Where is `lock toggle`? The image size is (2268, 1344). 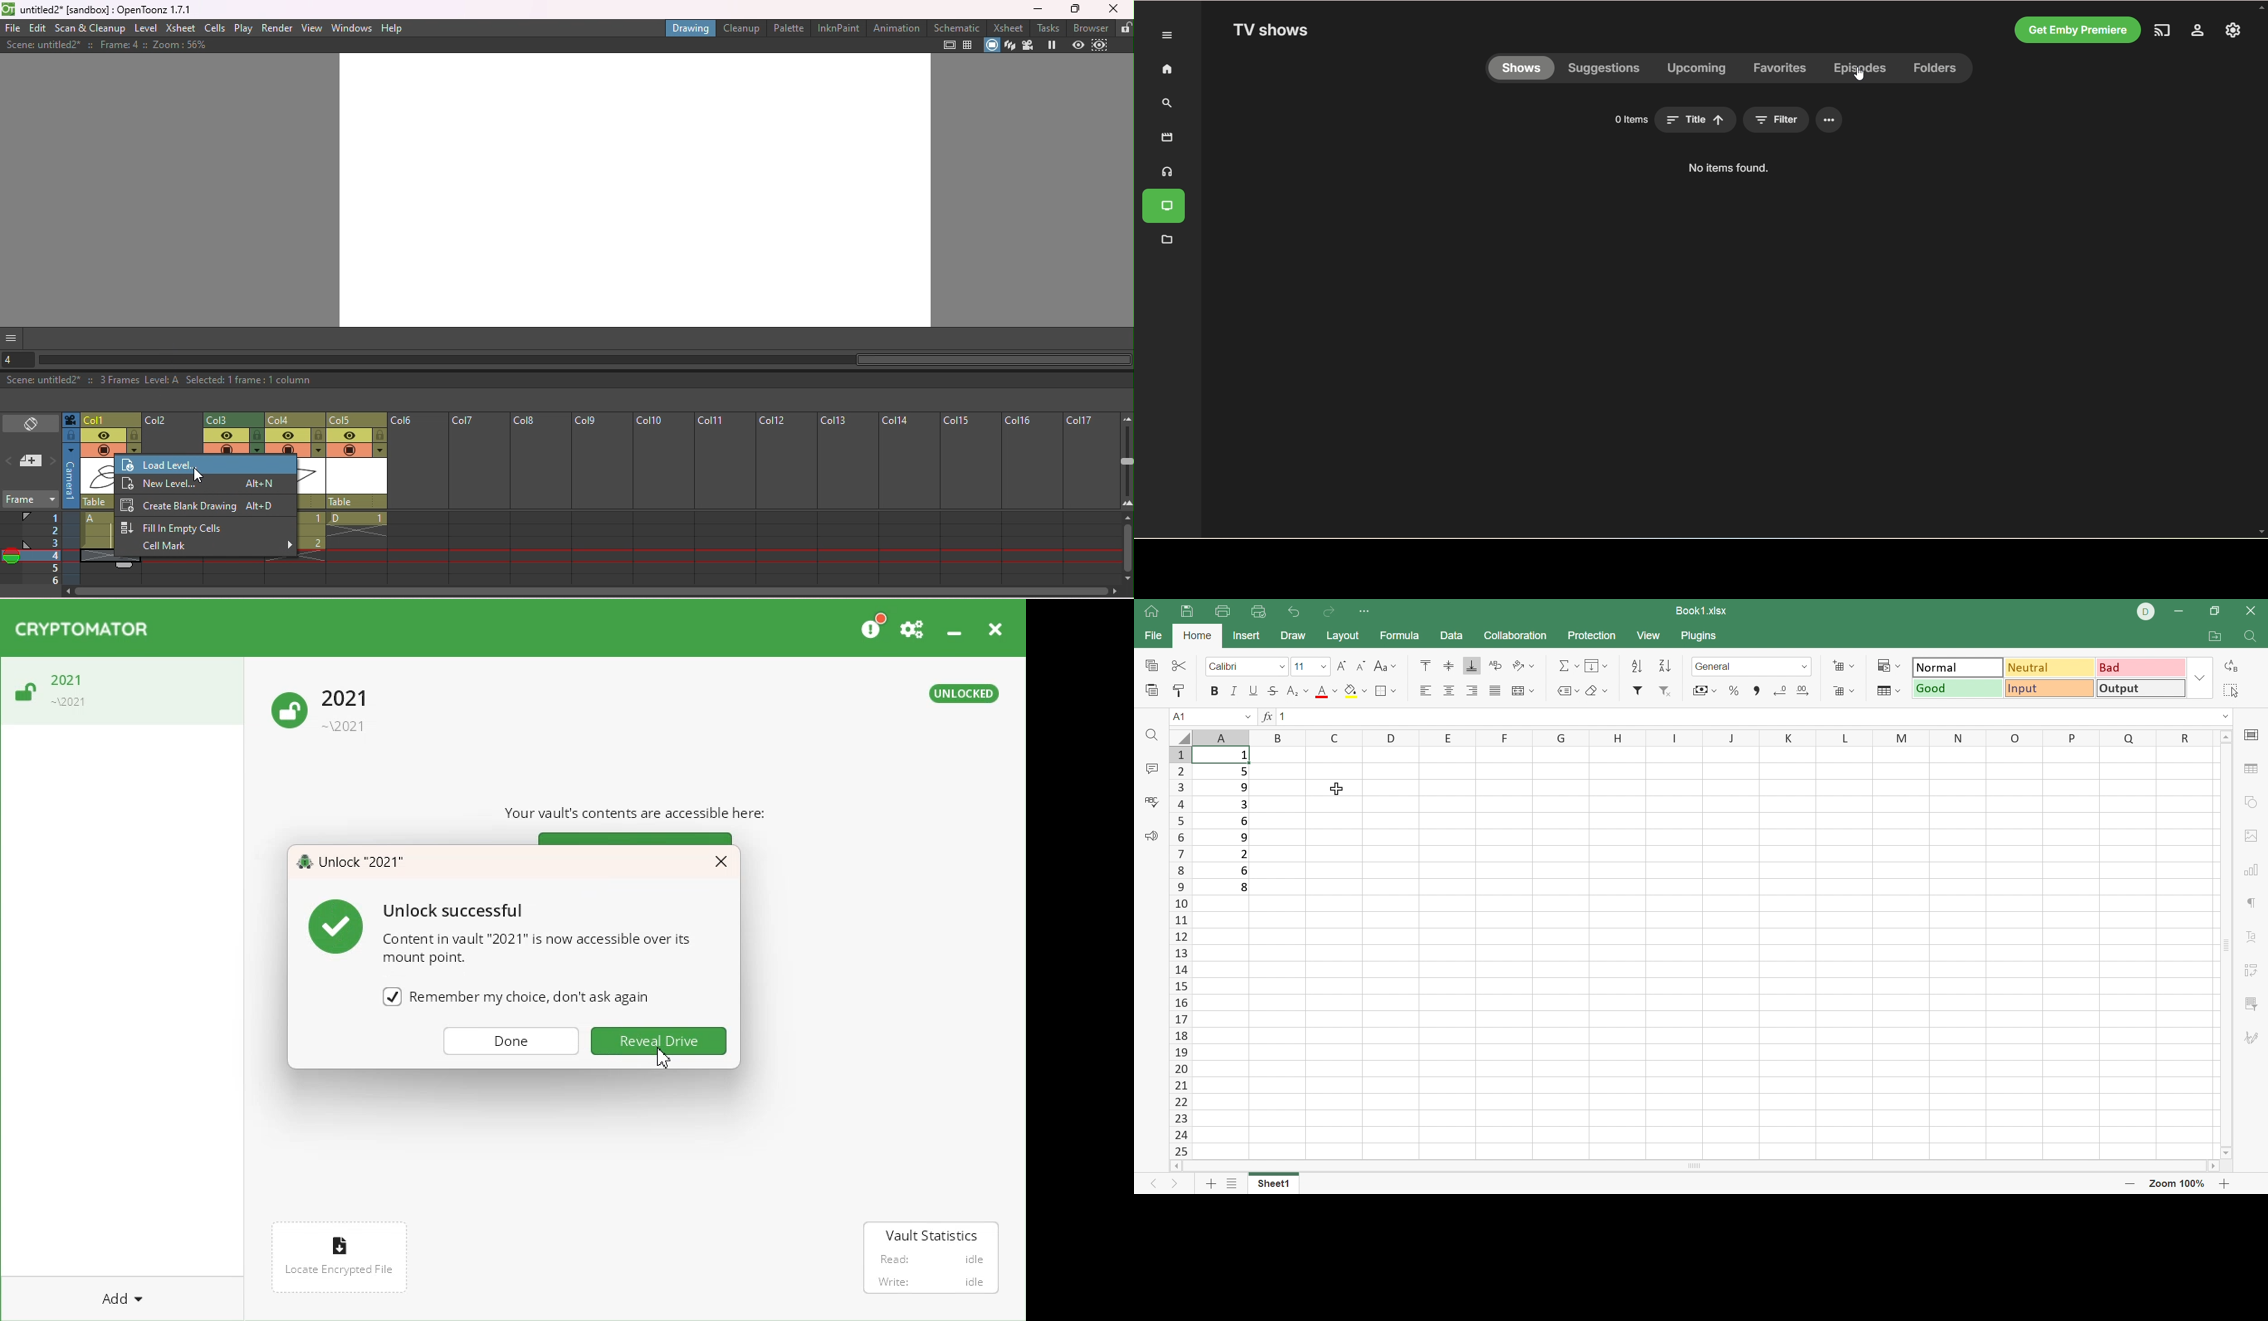
lock toggle is located at coordinates (134, 436).